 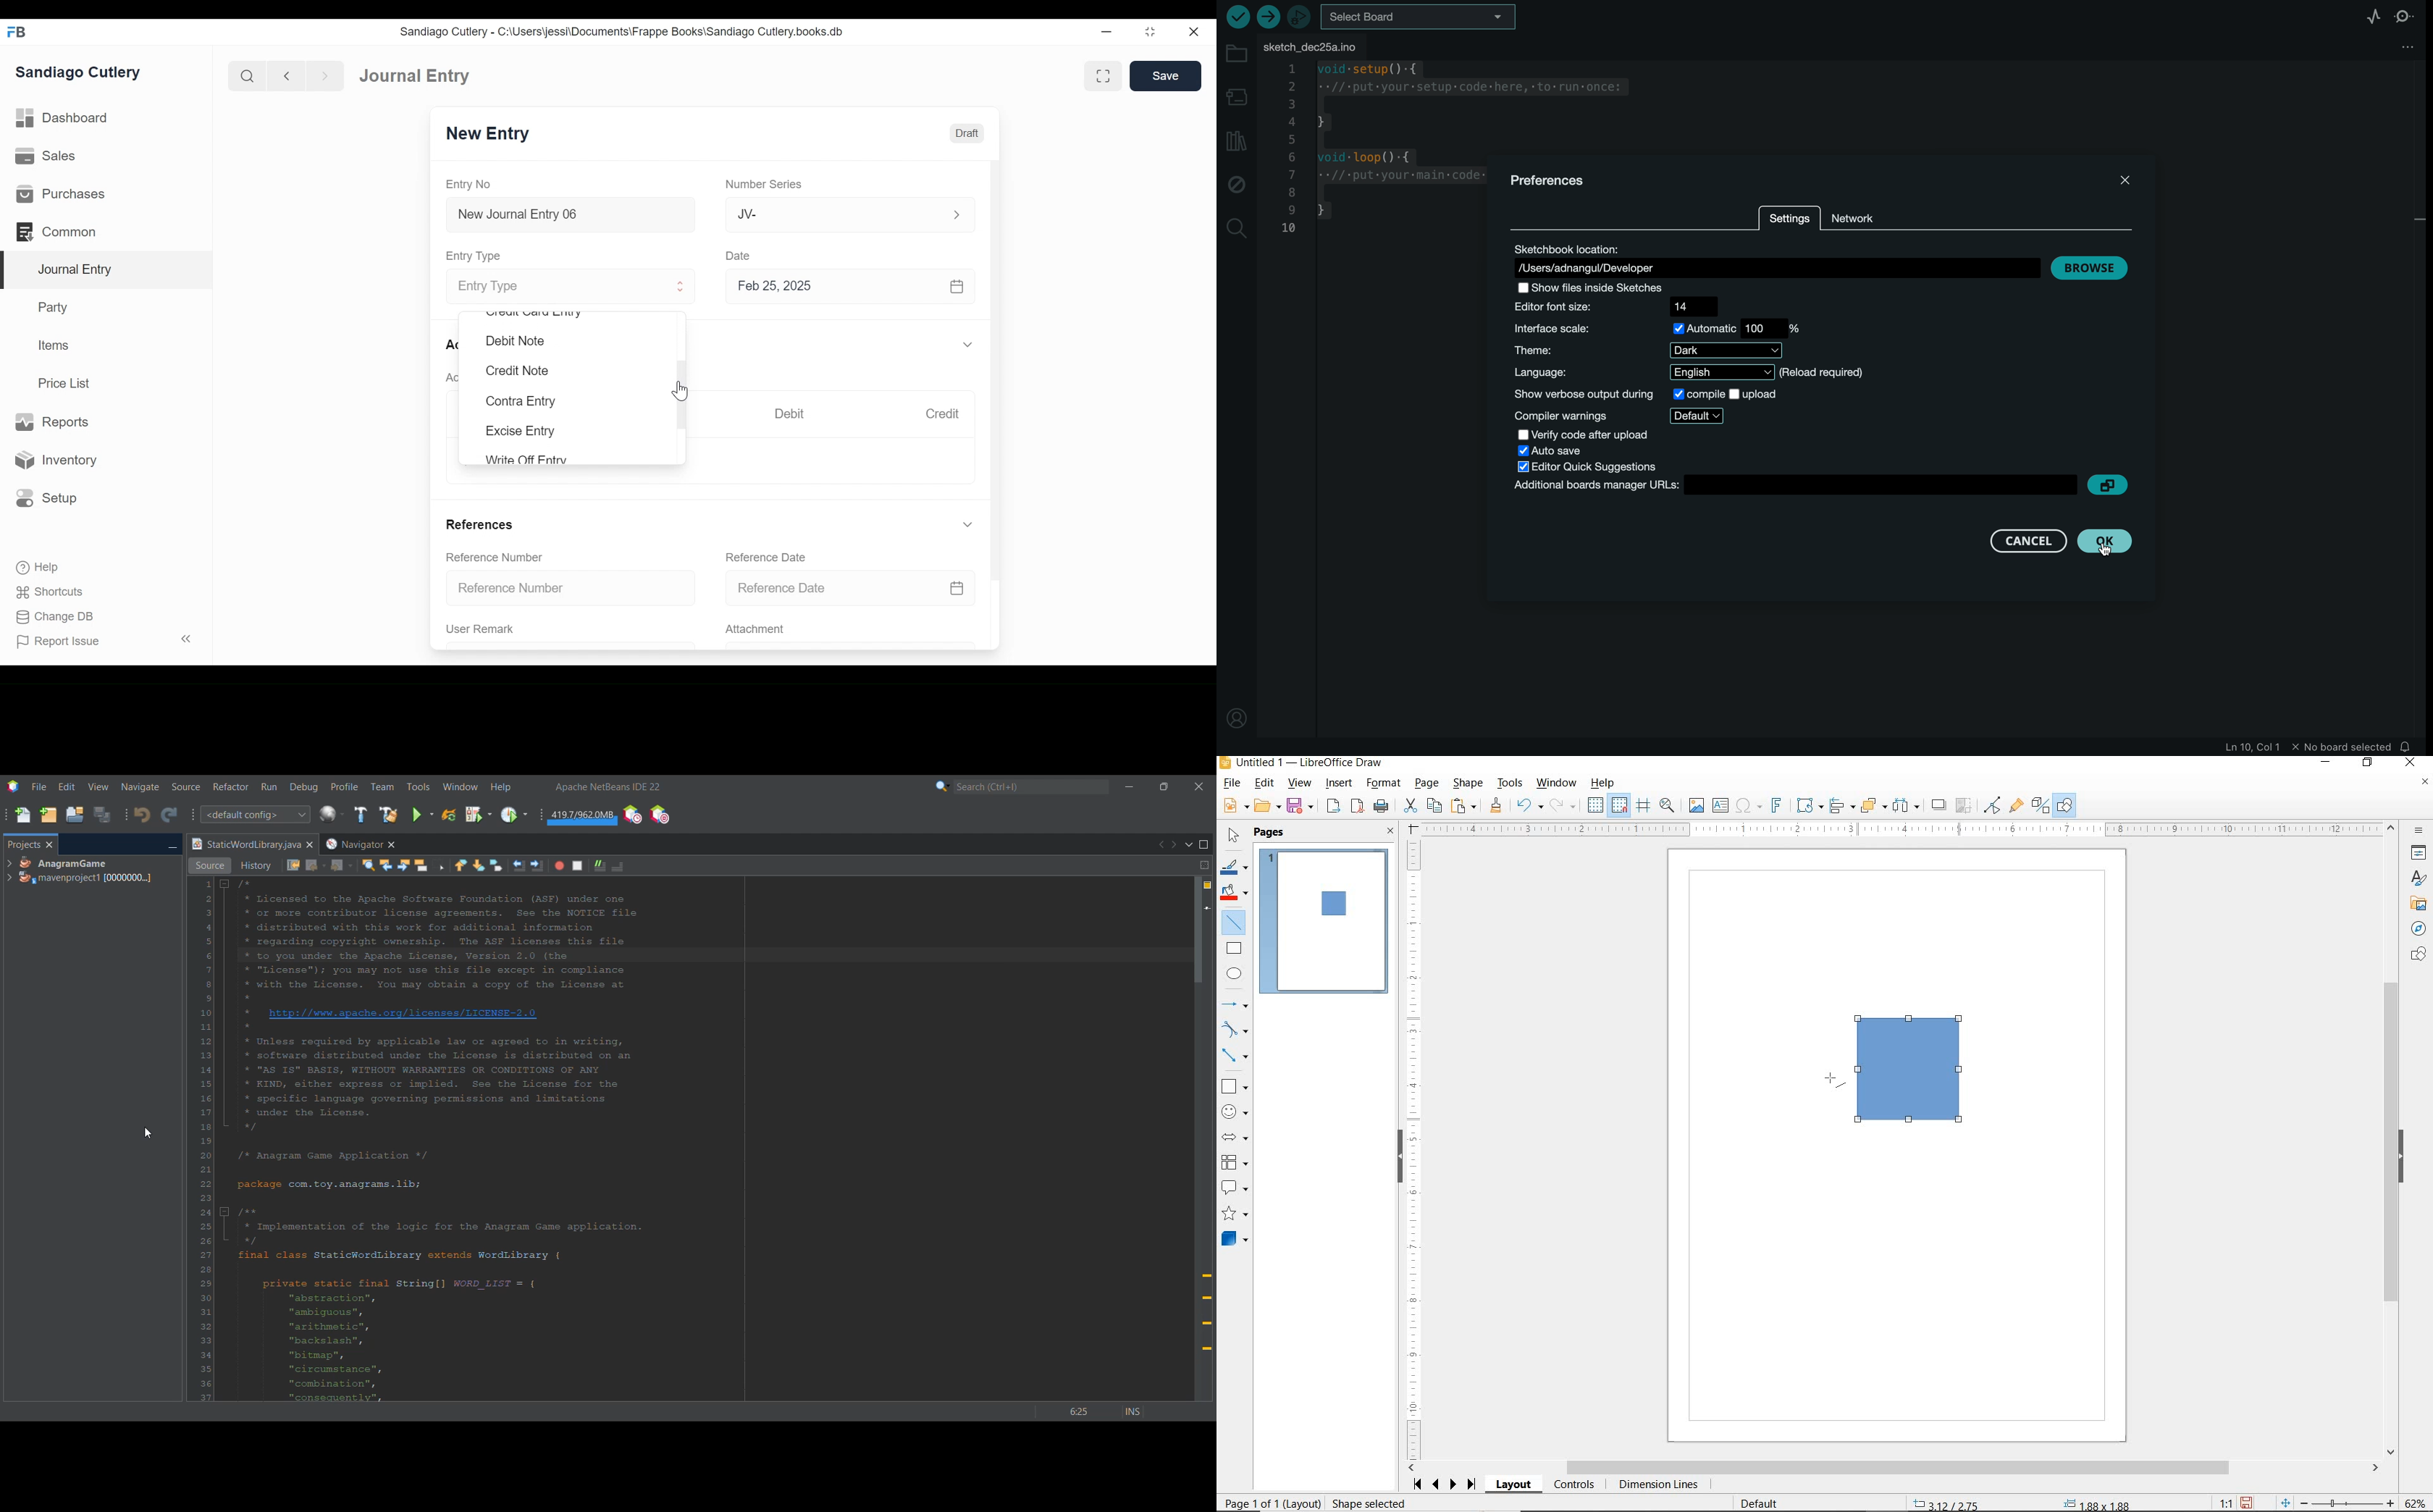 I want to click on SAVE, so click(x=1301, y=807).